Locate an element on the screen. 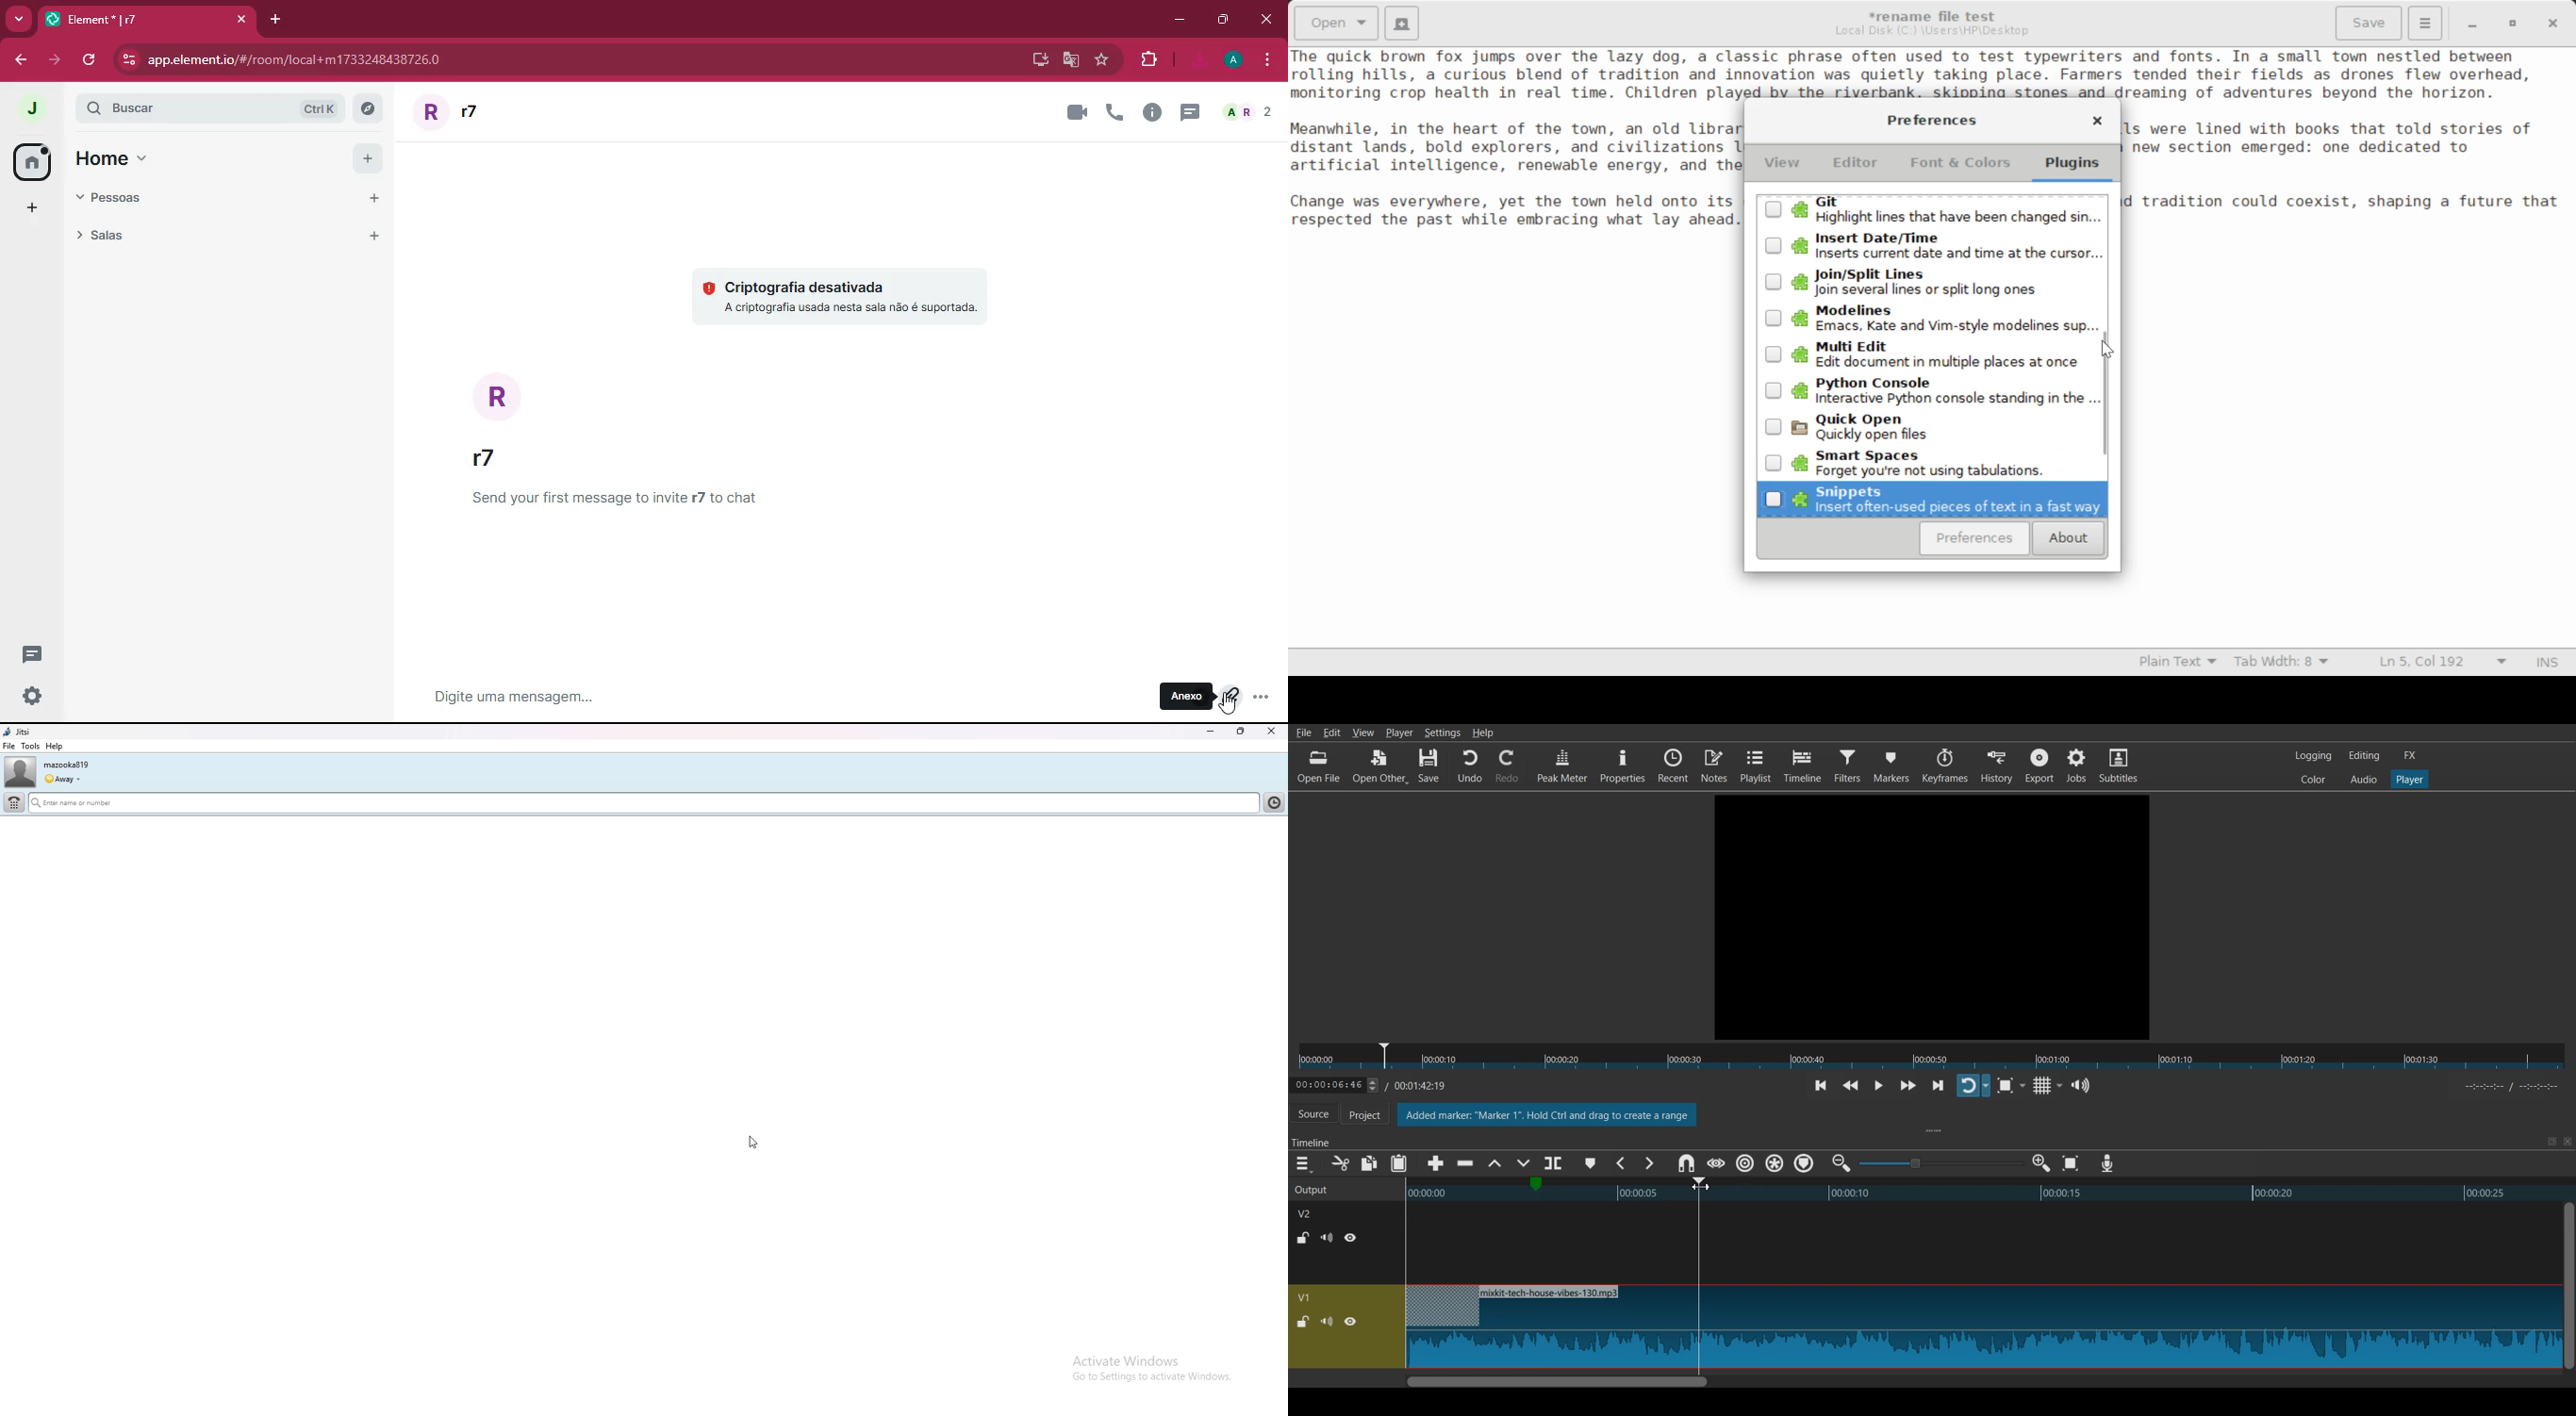  Sample text about a charming town is located at coordinates (1932, 73).